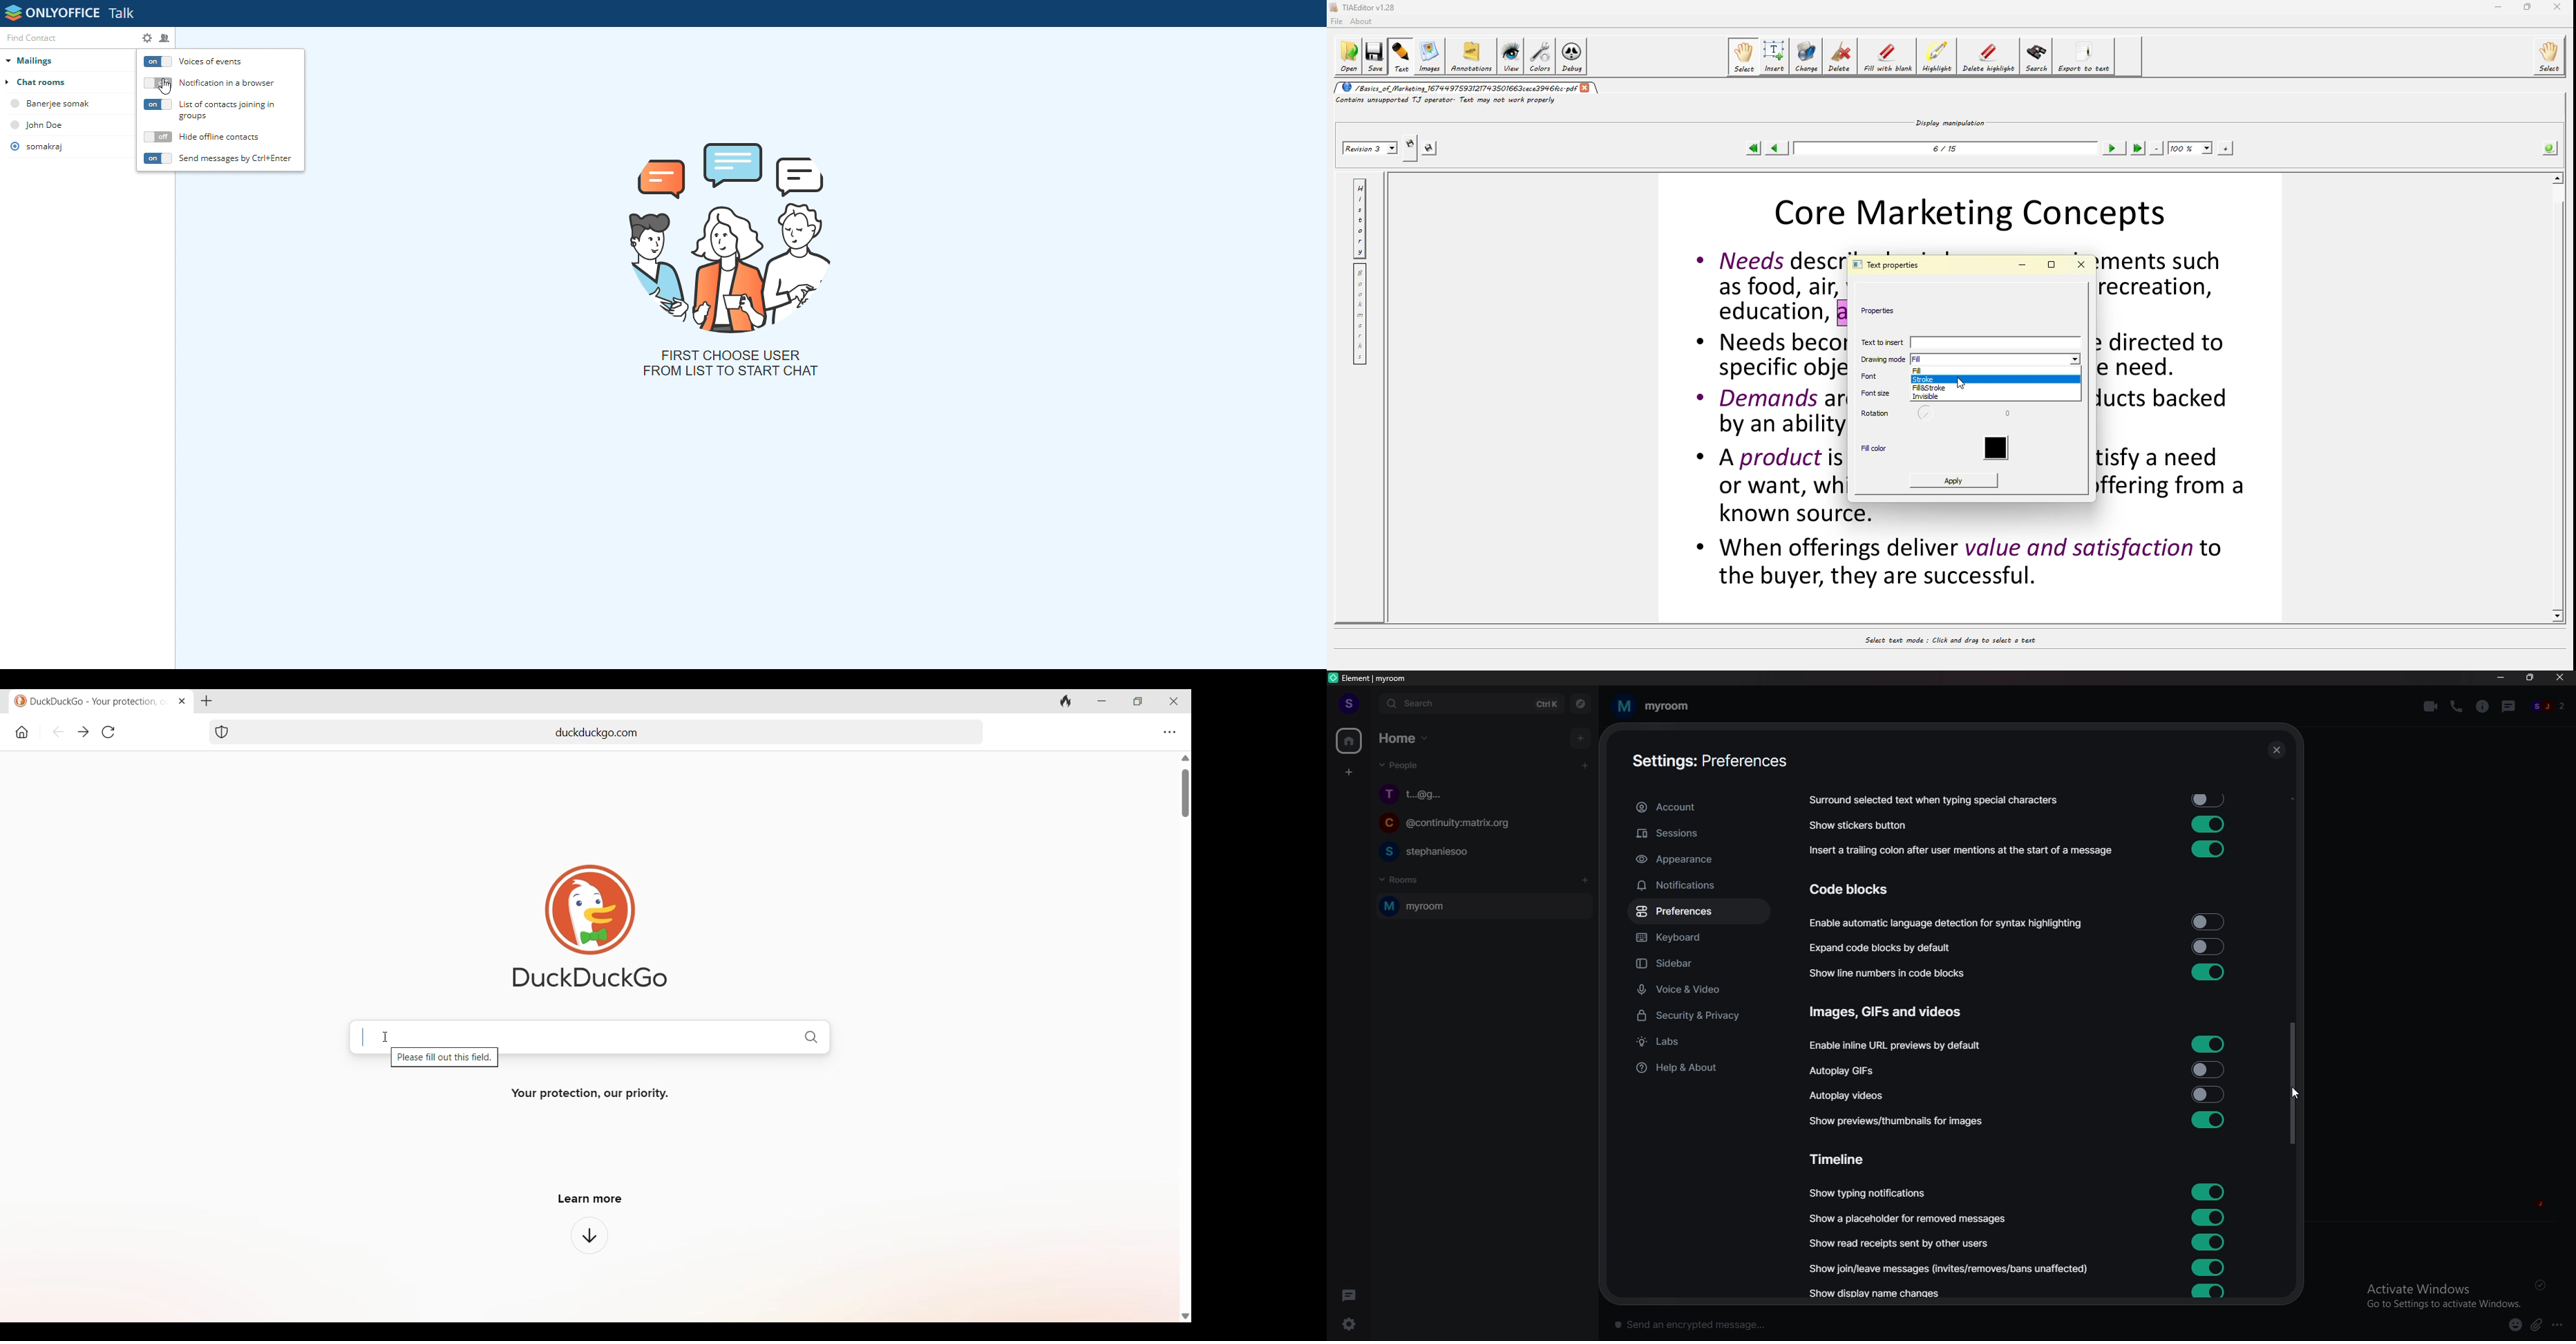 The height and width of the screenshot is (1344, 2576). What do you see at coordinates (2209, 1267) in the screenshot?
I see `toggle` at bounding box center [2209, 1267].